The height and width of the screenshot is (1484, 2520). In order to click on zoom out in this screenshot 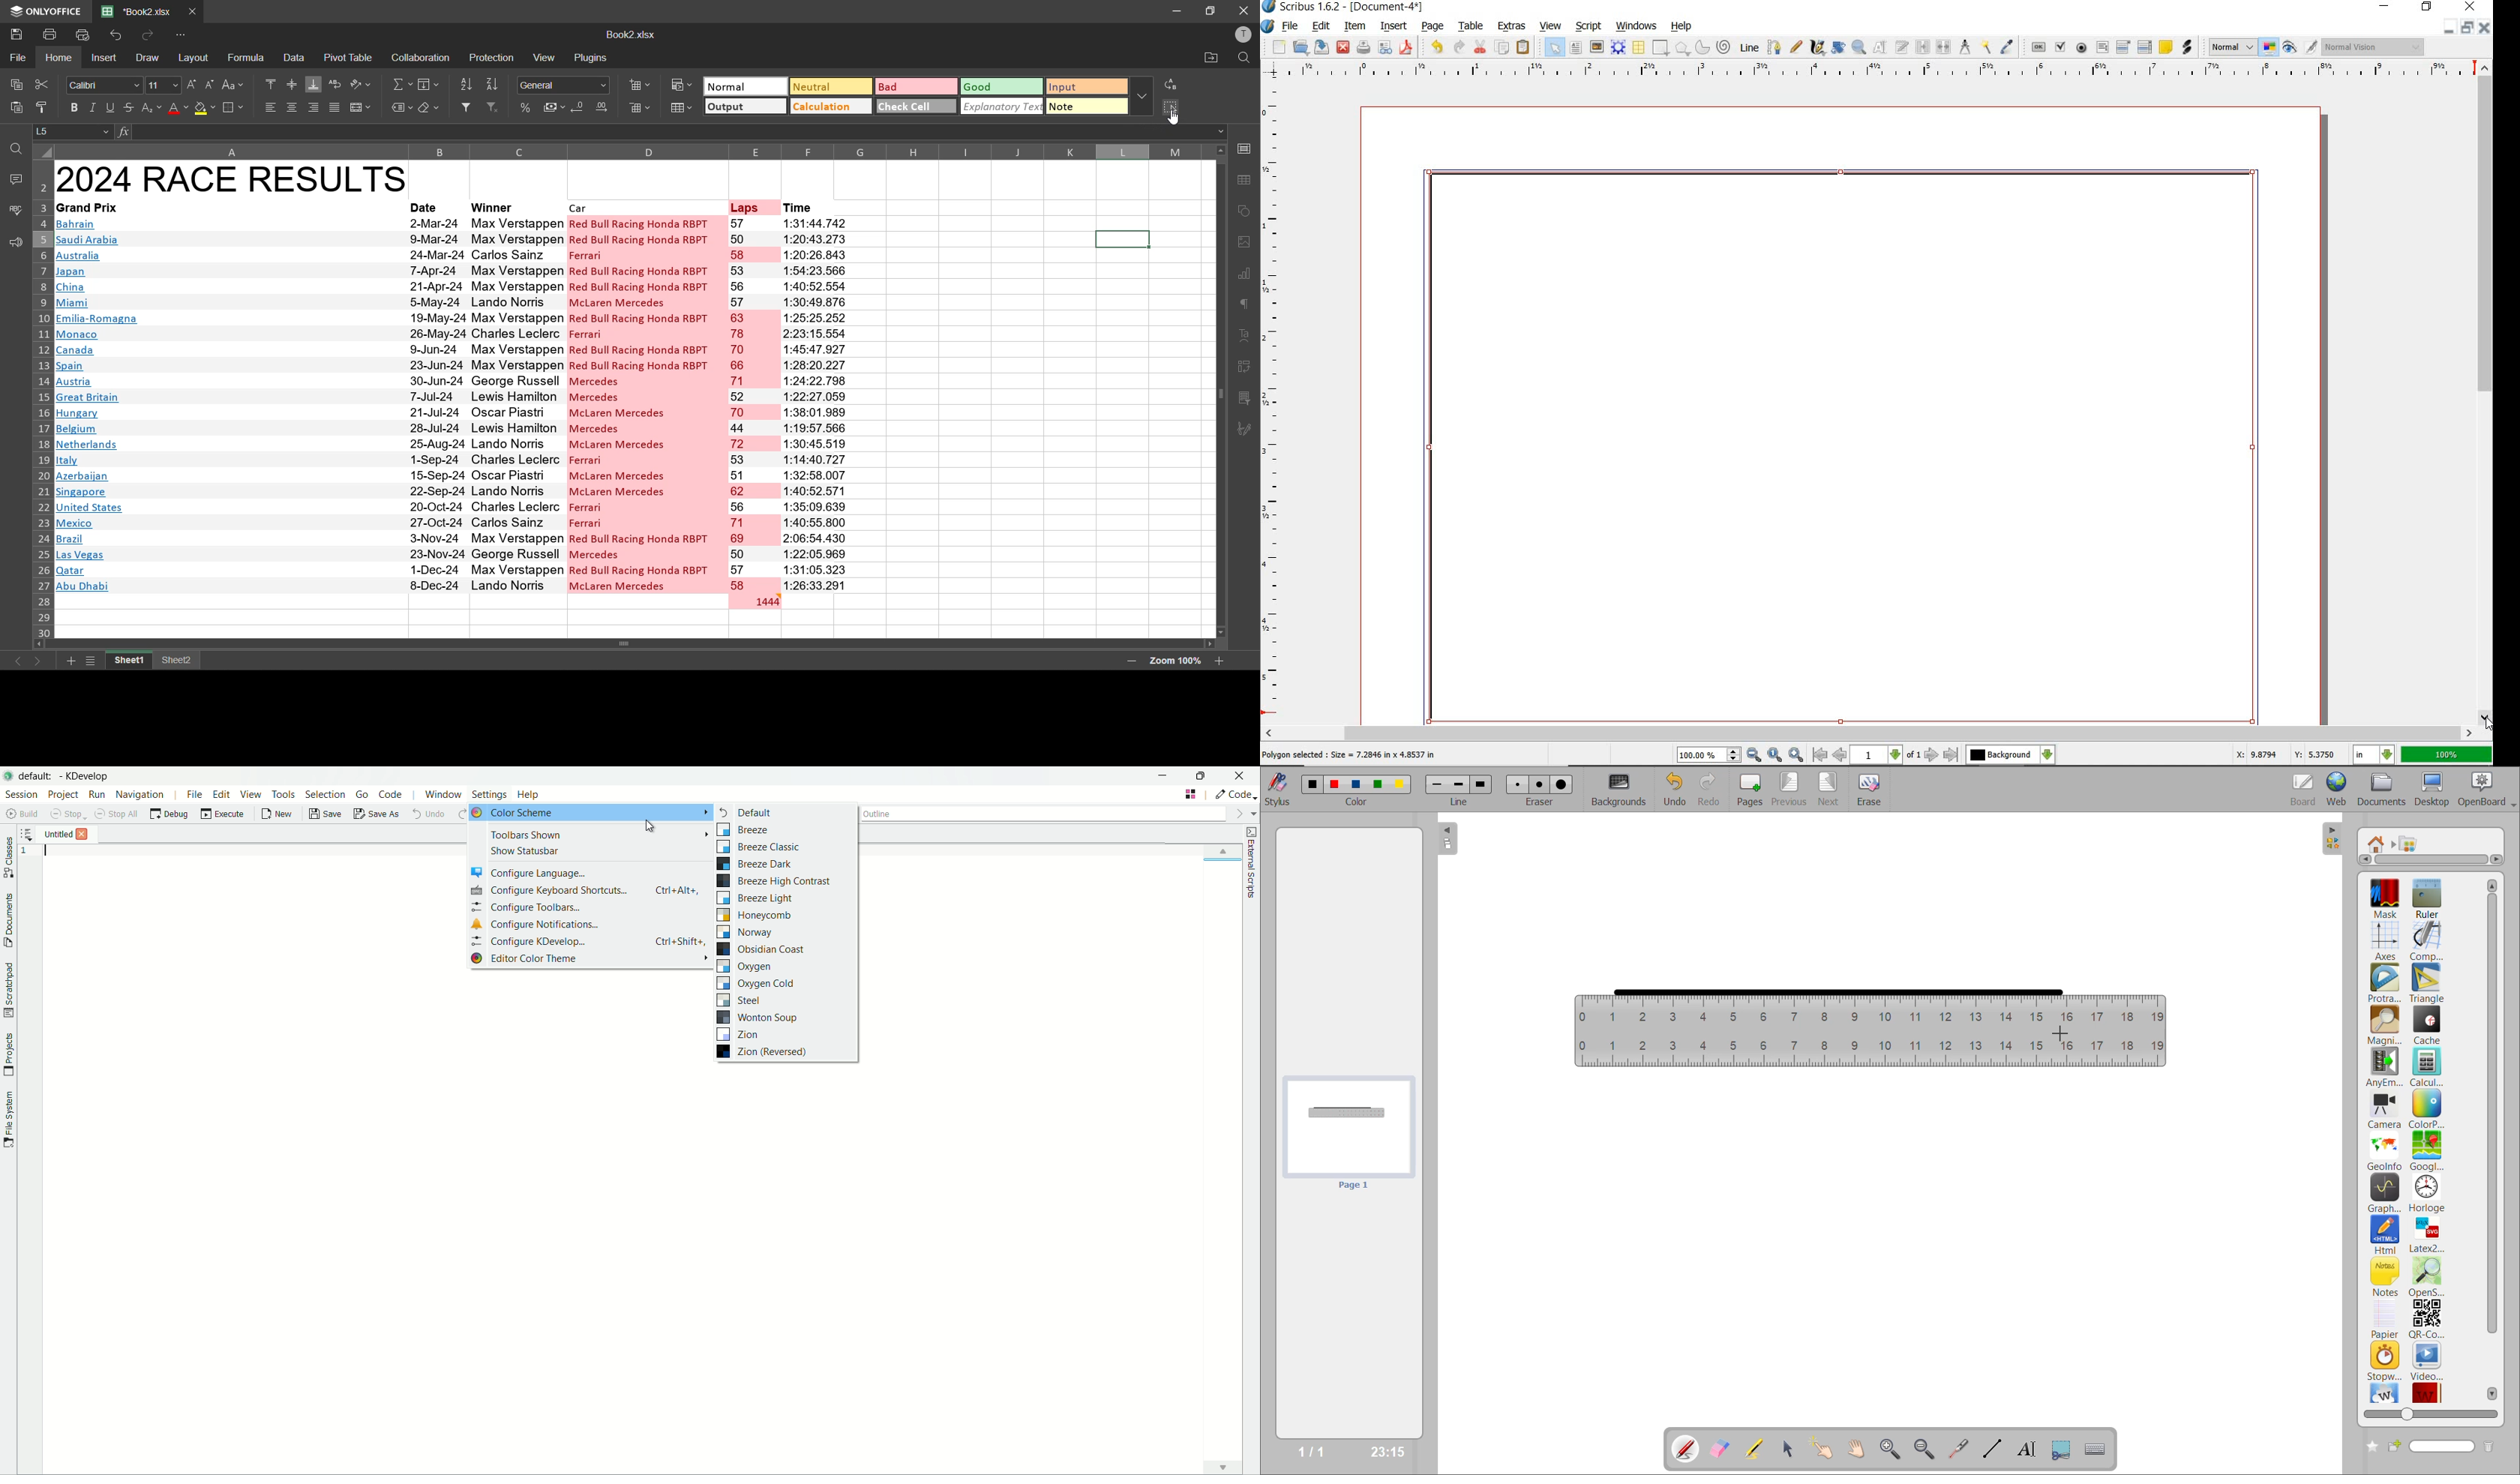, I will do `click(1755, 755)`.